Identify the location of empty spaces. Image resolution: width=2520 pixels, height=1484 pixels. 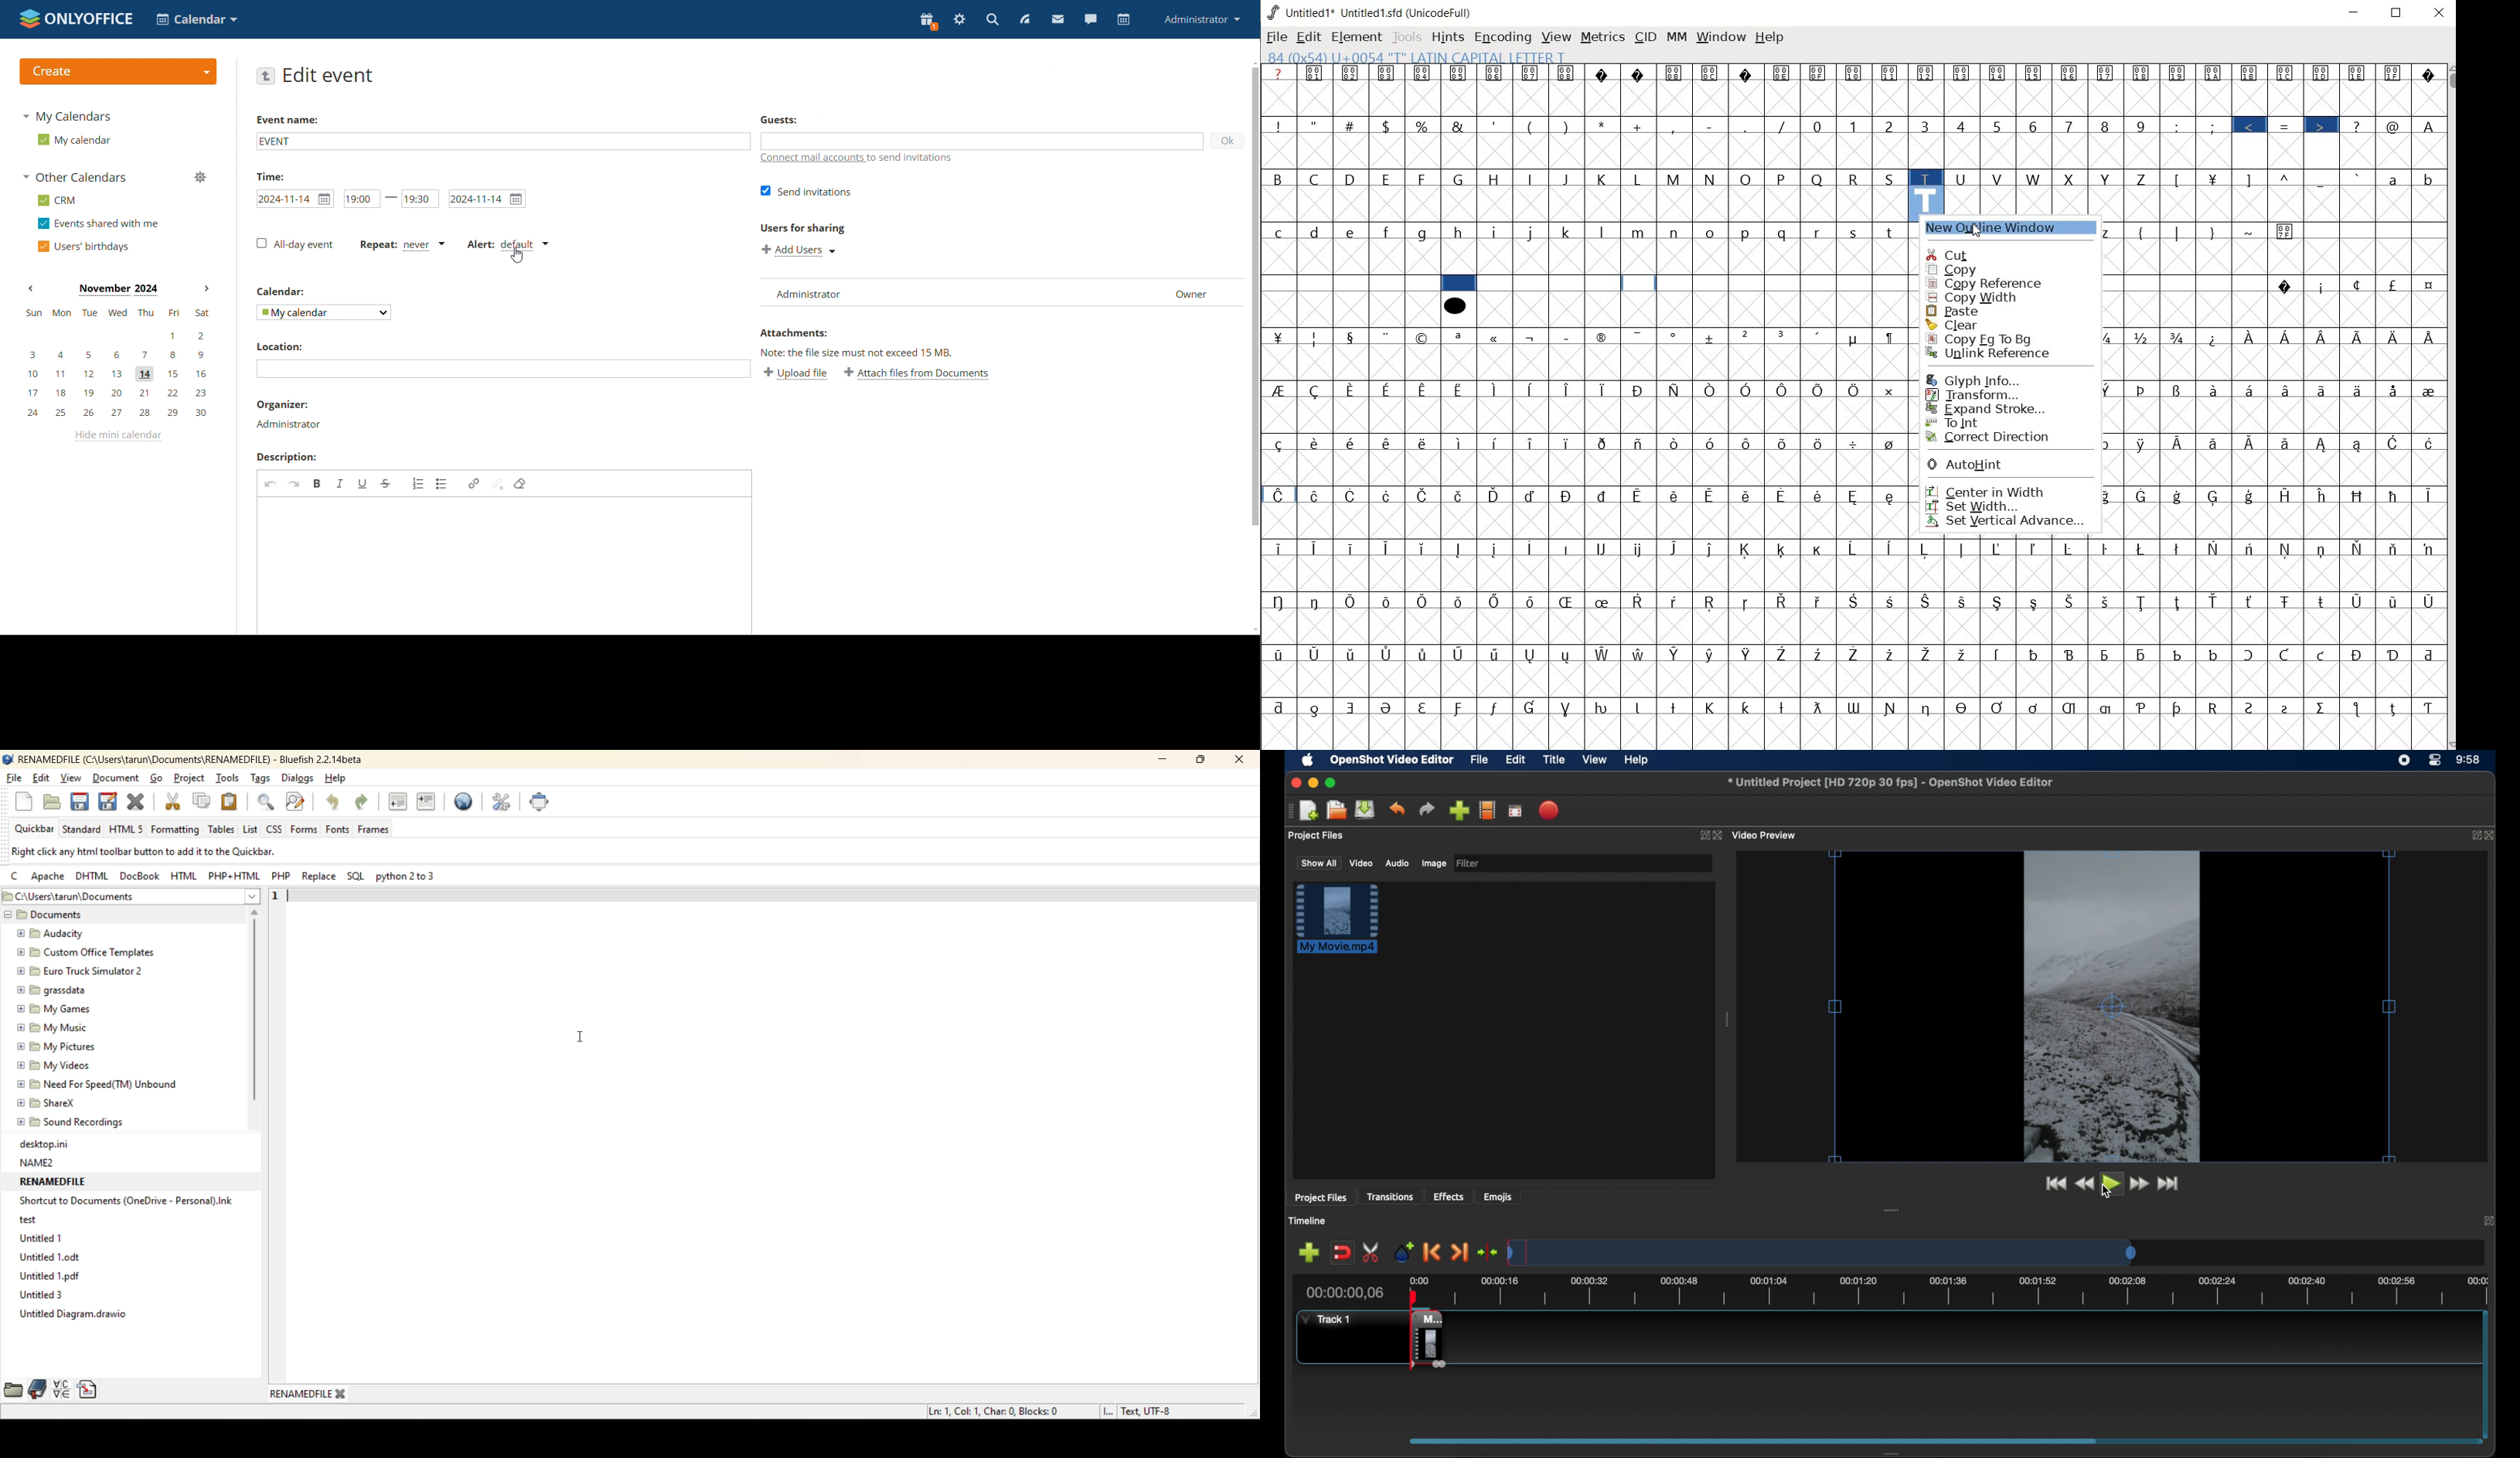
(2372, 231).